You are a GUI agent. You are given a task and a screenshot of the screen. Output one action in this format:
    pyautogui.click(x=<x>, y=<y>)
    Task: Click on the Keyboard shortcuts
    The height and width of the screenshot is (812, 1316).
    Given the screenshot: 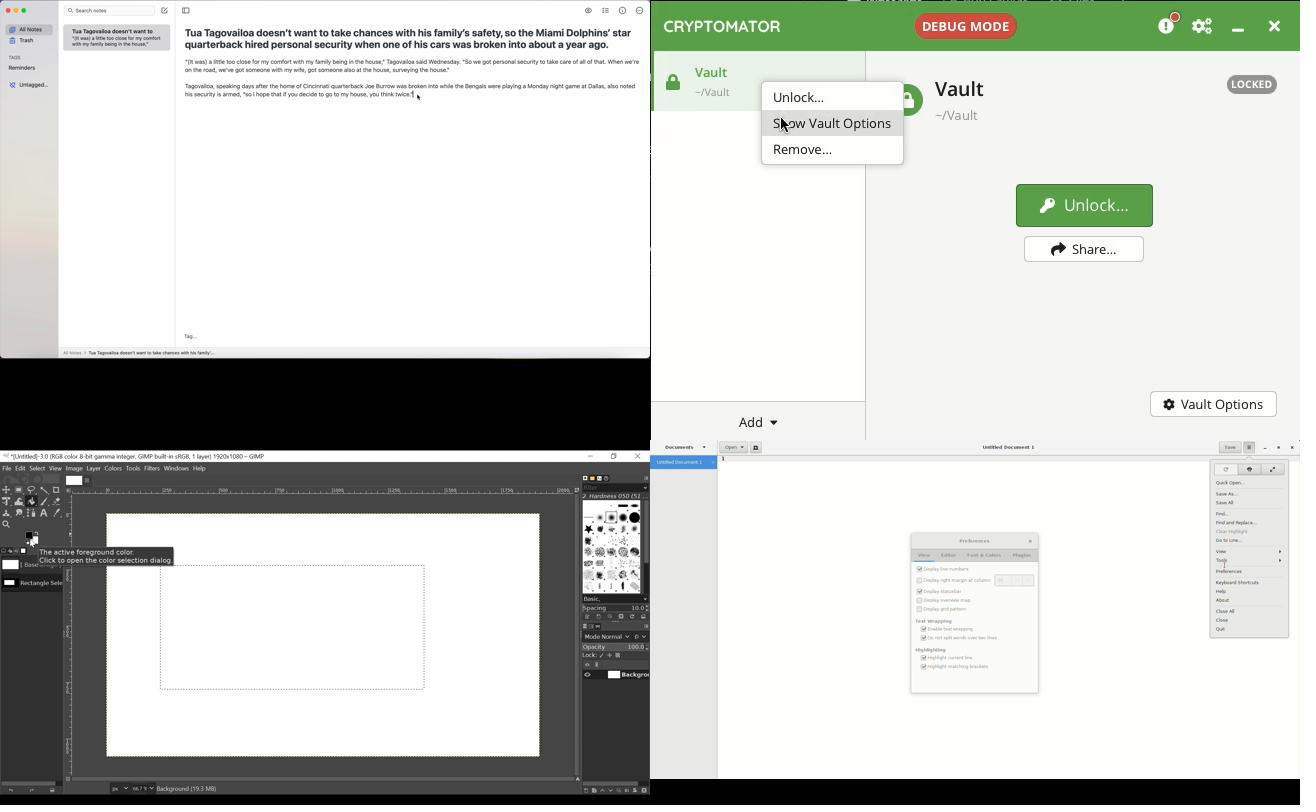 What is the action you would take?
    pyautogui.click(x=1240, y=583)
    